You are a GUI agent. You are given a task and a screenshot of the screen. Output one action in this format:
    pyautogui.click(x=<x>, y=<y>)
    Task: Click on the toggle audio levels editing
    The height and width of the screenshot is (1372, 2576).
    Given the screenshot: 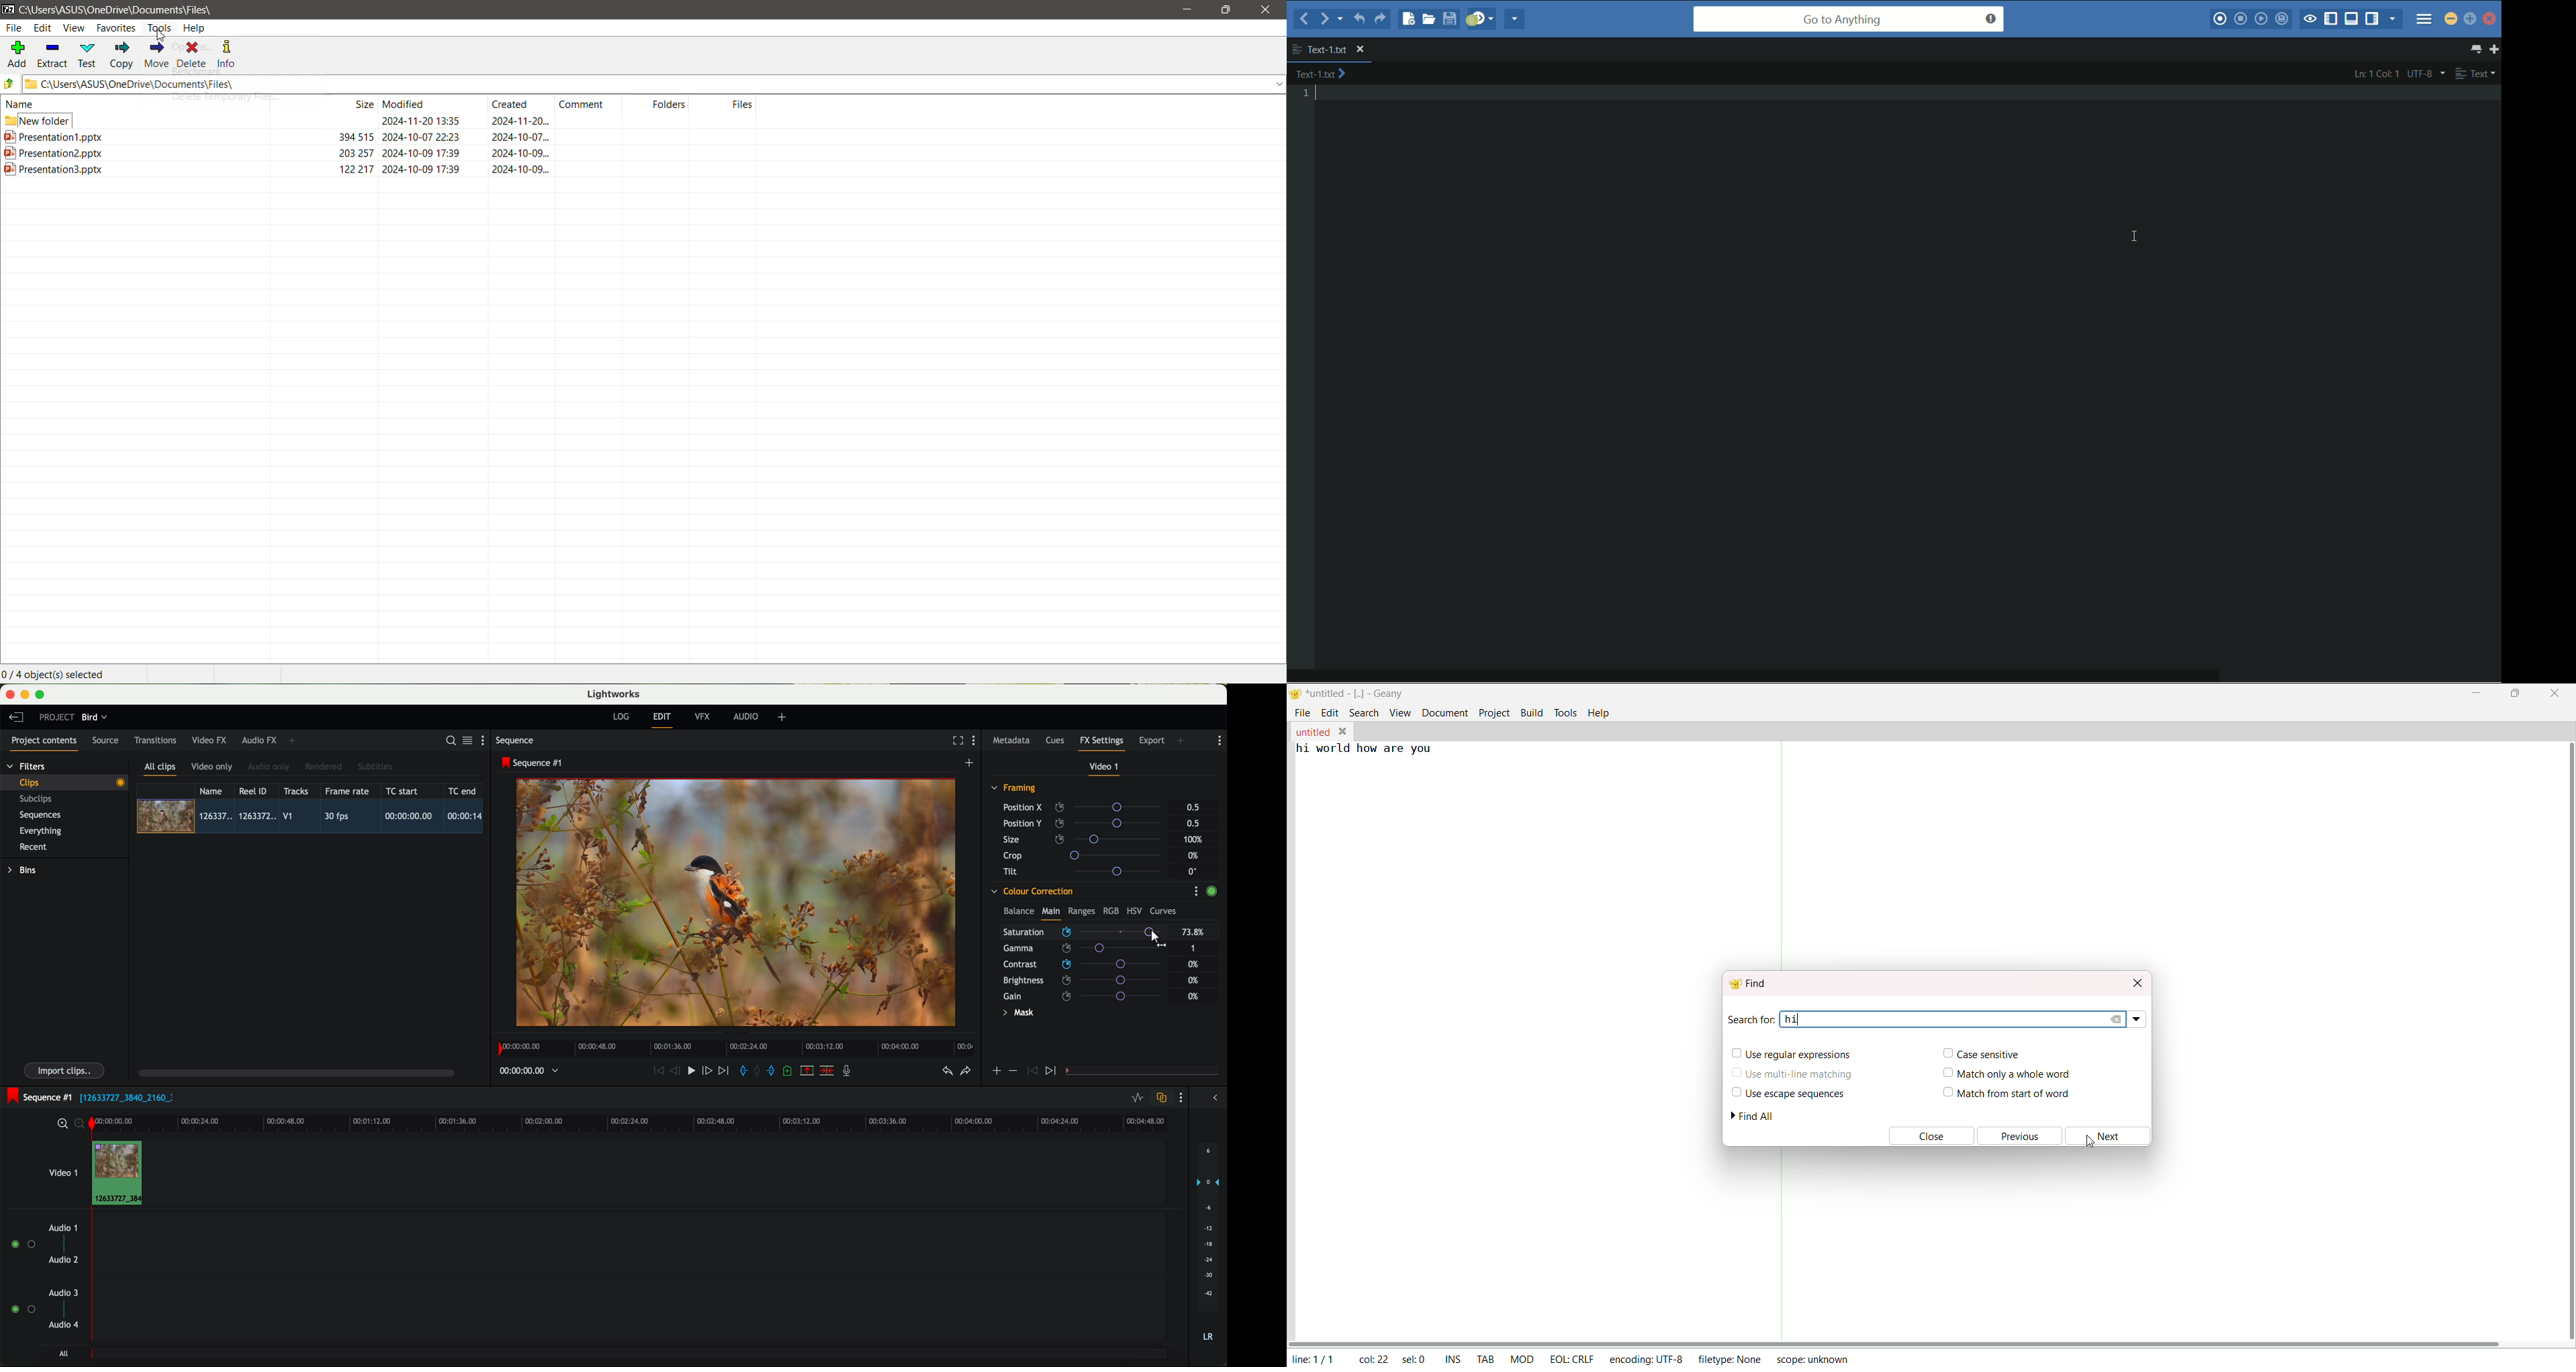 What is the action you would take?
    pyautogui.click(x=1137, y=1099)
    